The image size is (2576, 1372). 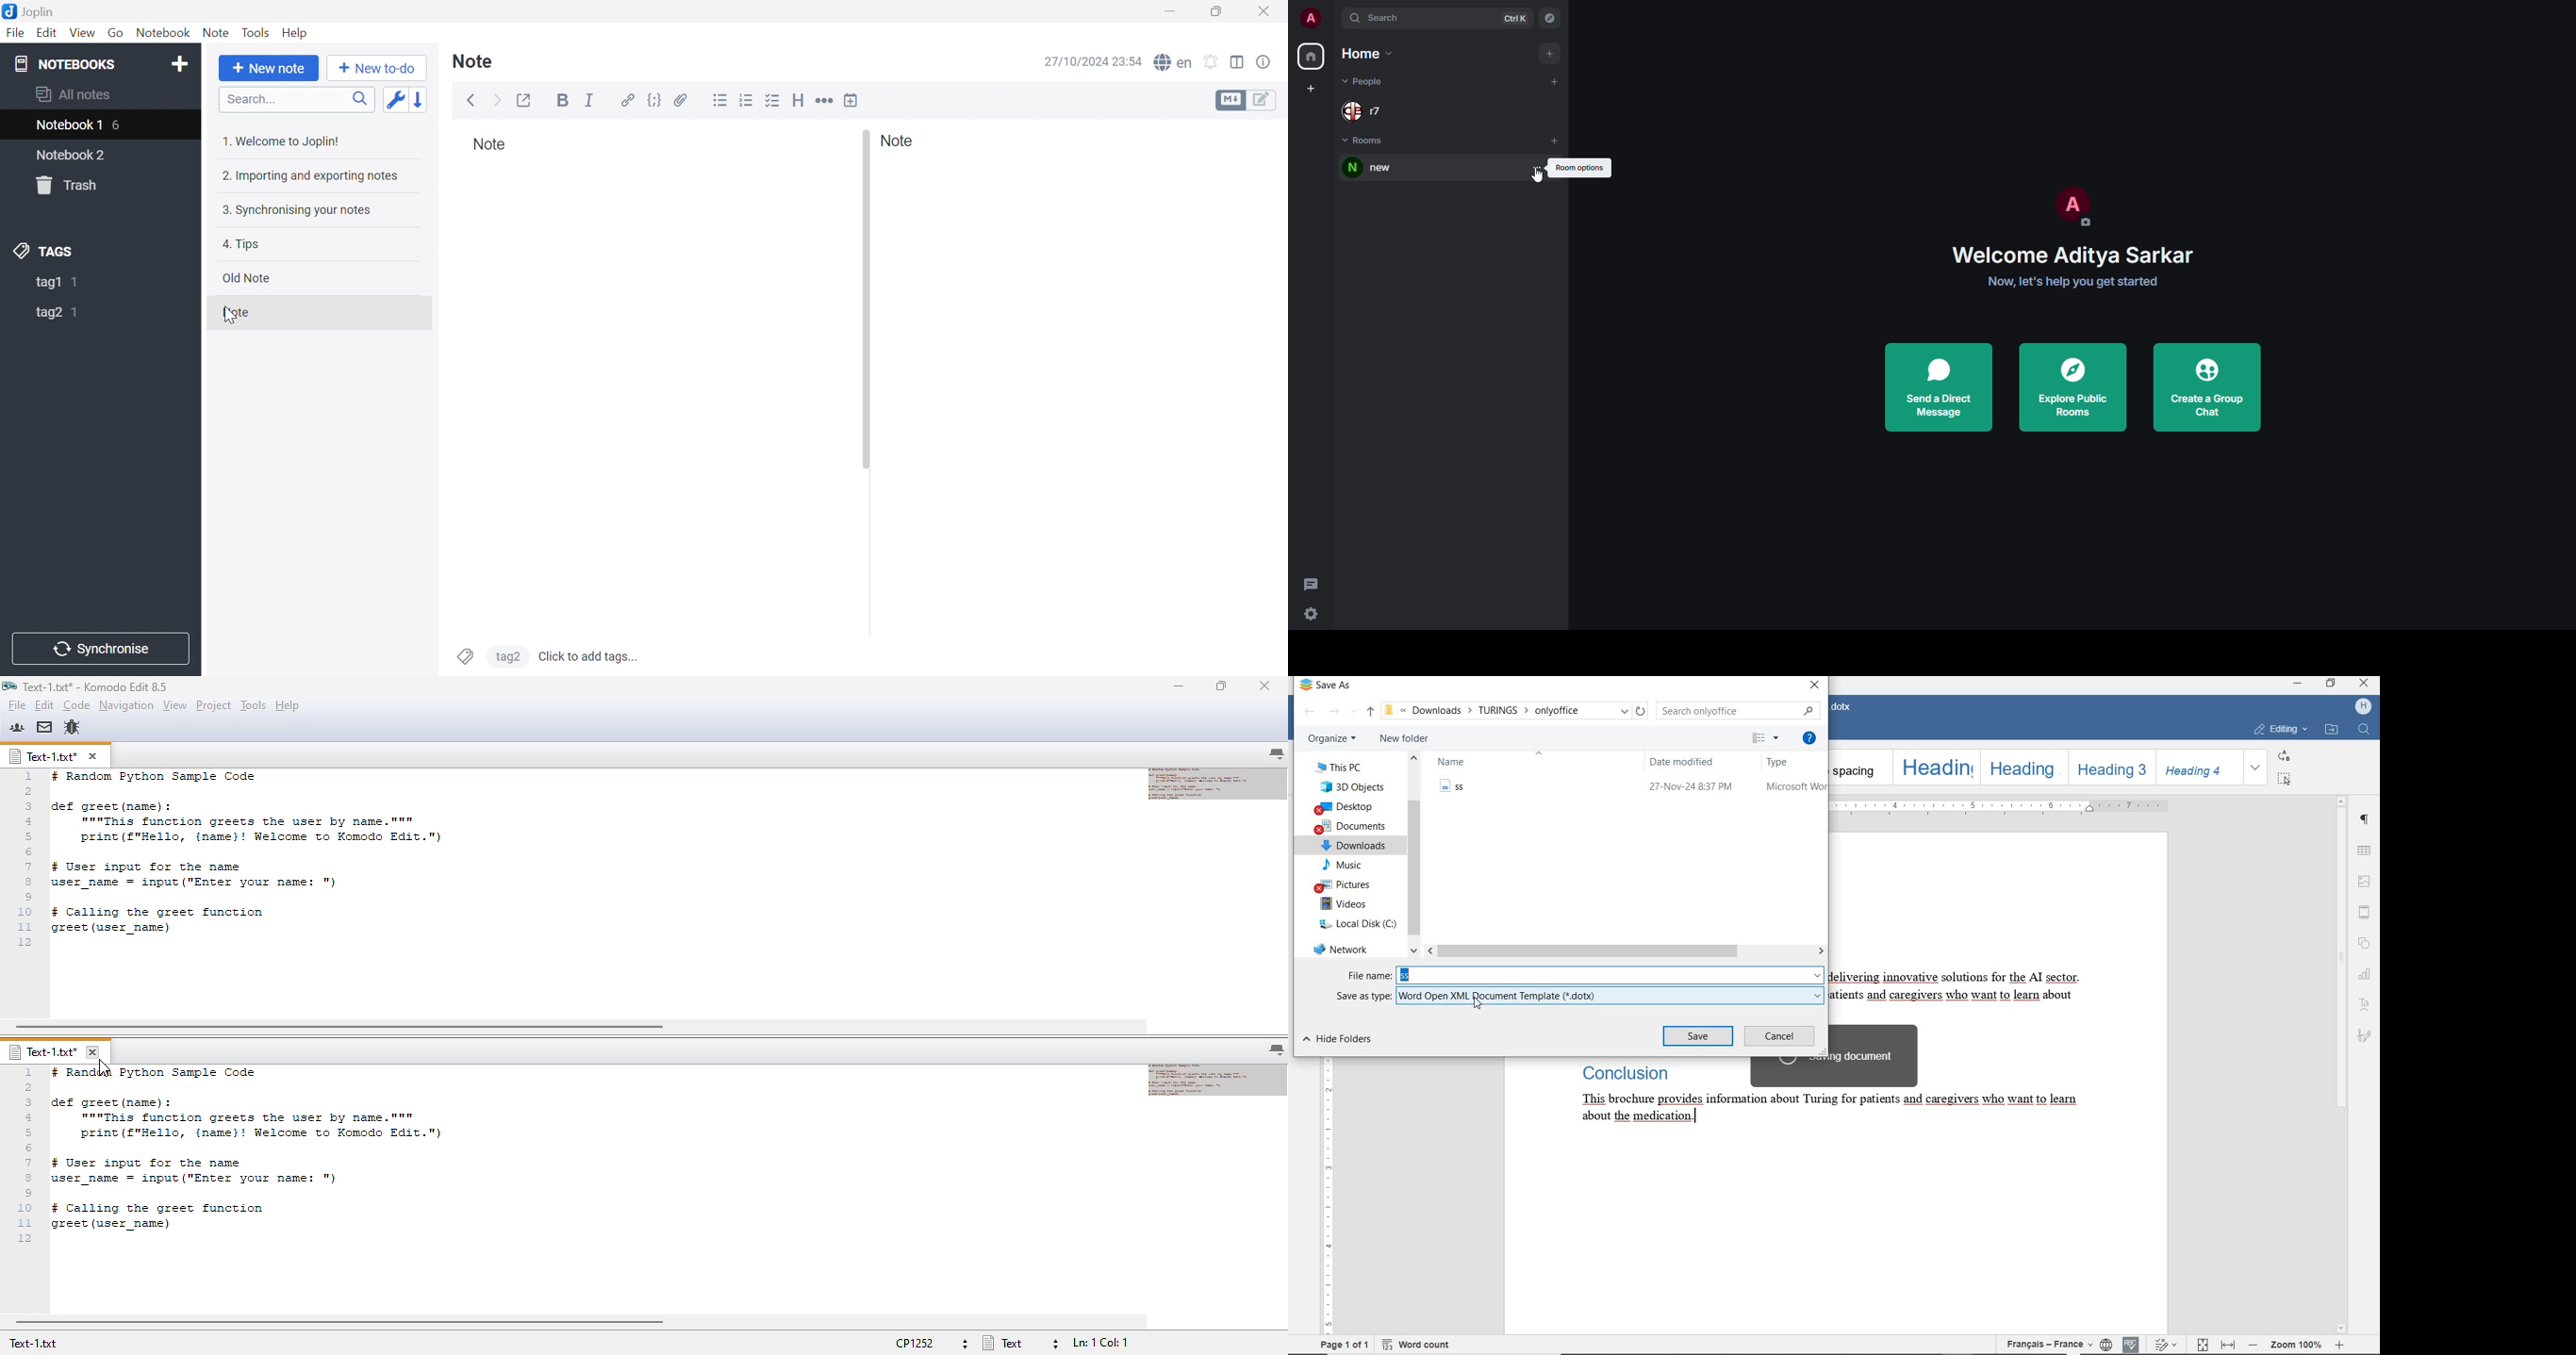 What do you see at coordinates (48, 35) in the screenshot?
I see `Edit` at bounding box center [48, 35].